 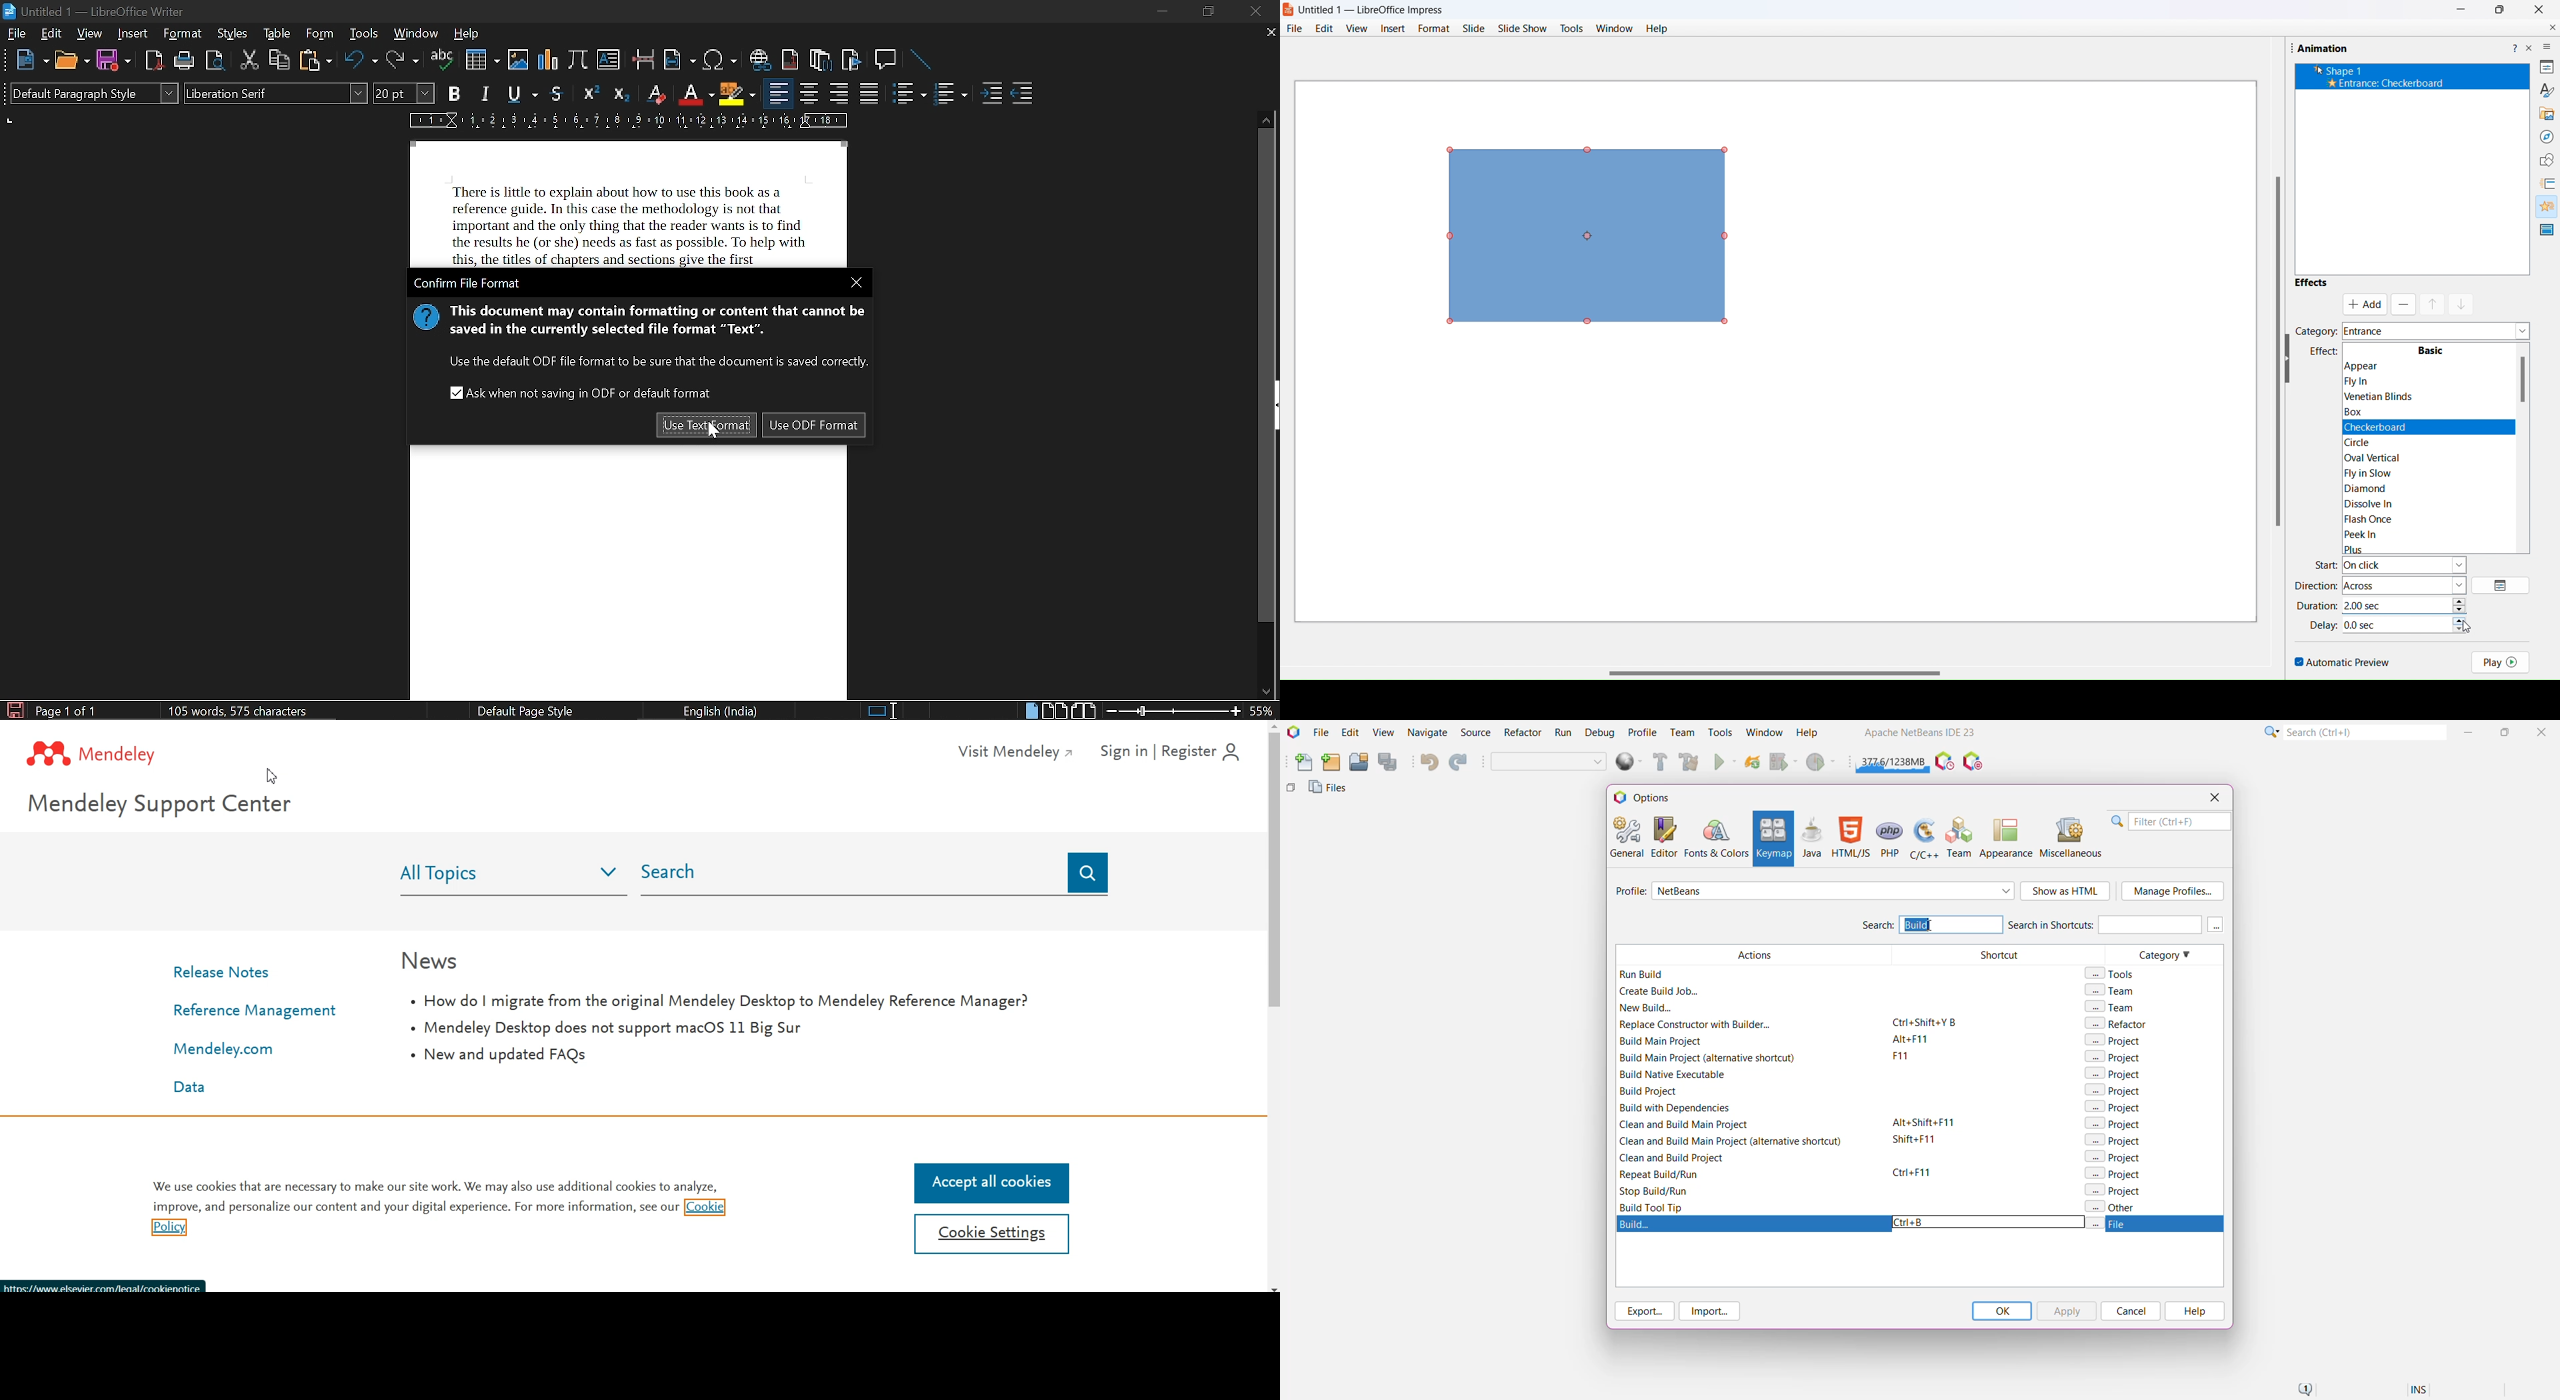 I want to click on Window, so click(x=1764, y=732).